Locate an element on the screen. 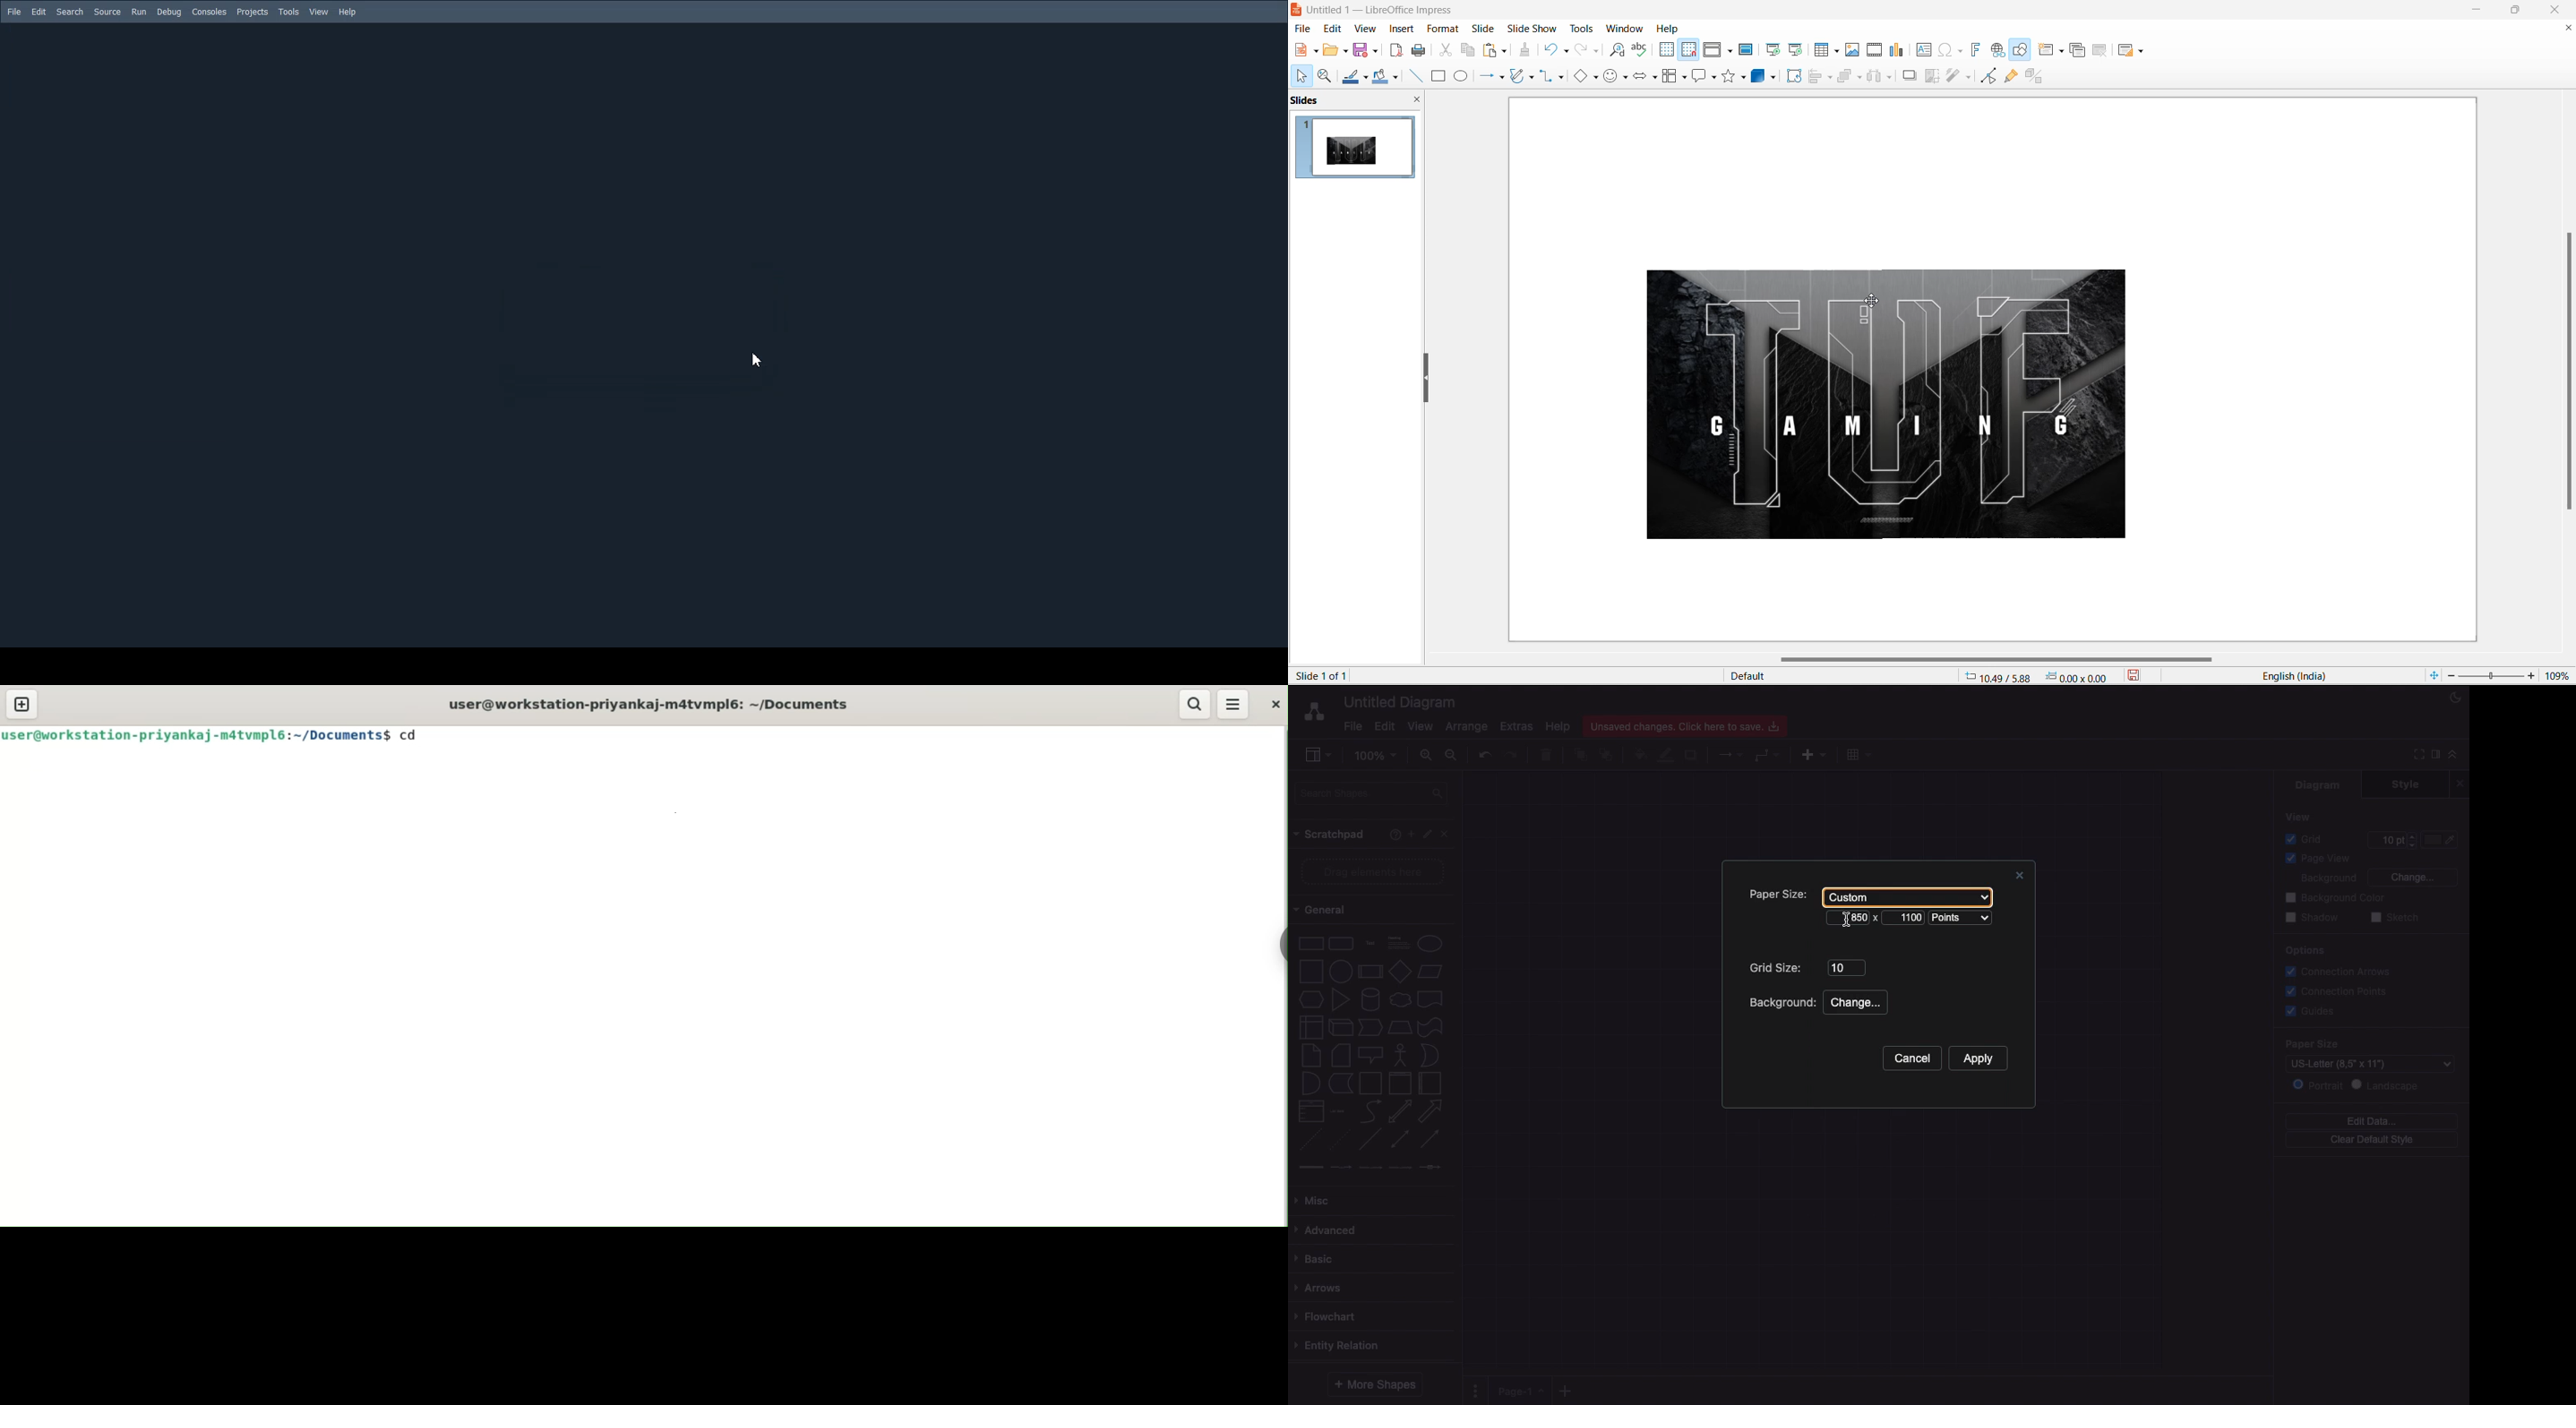  Process is located at coordinates (1369, 973).